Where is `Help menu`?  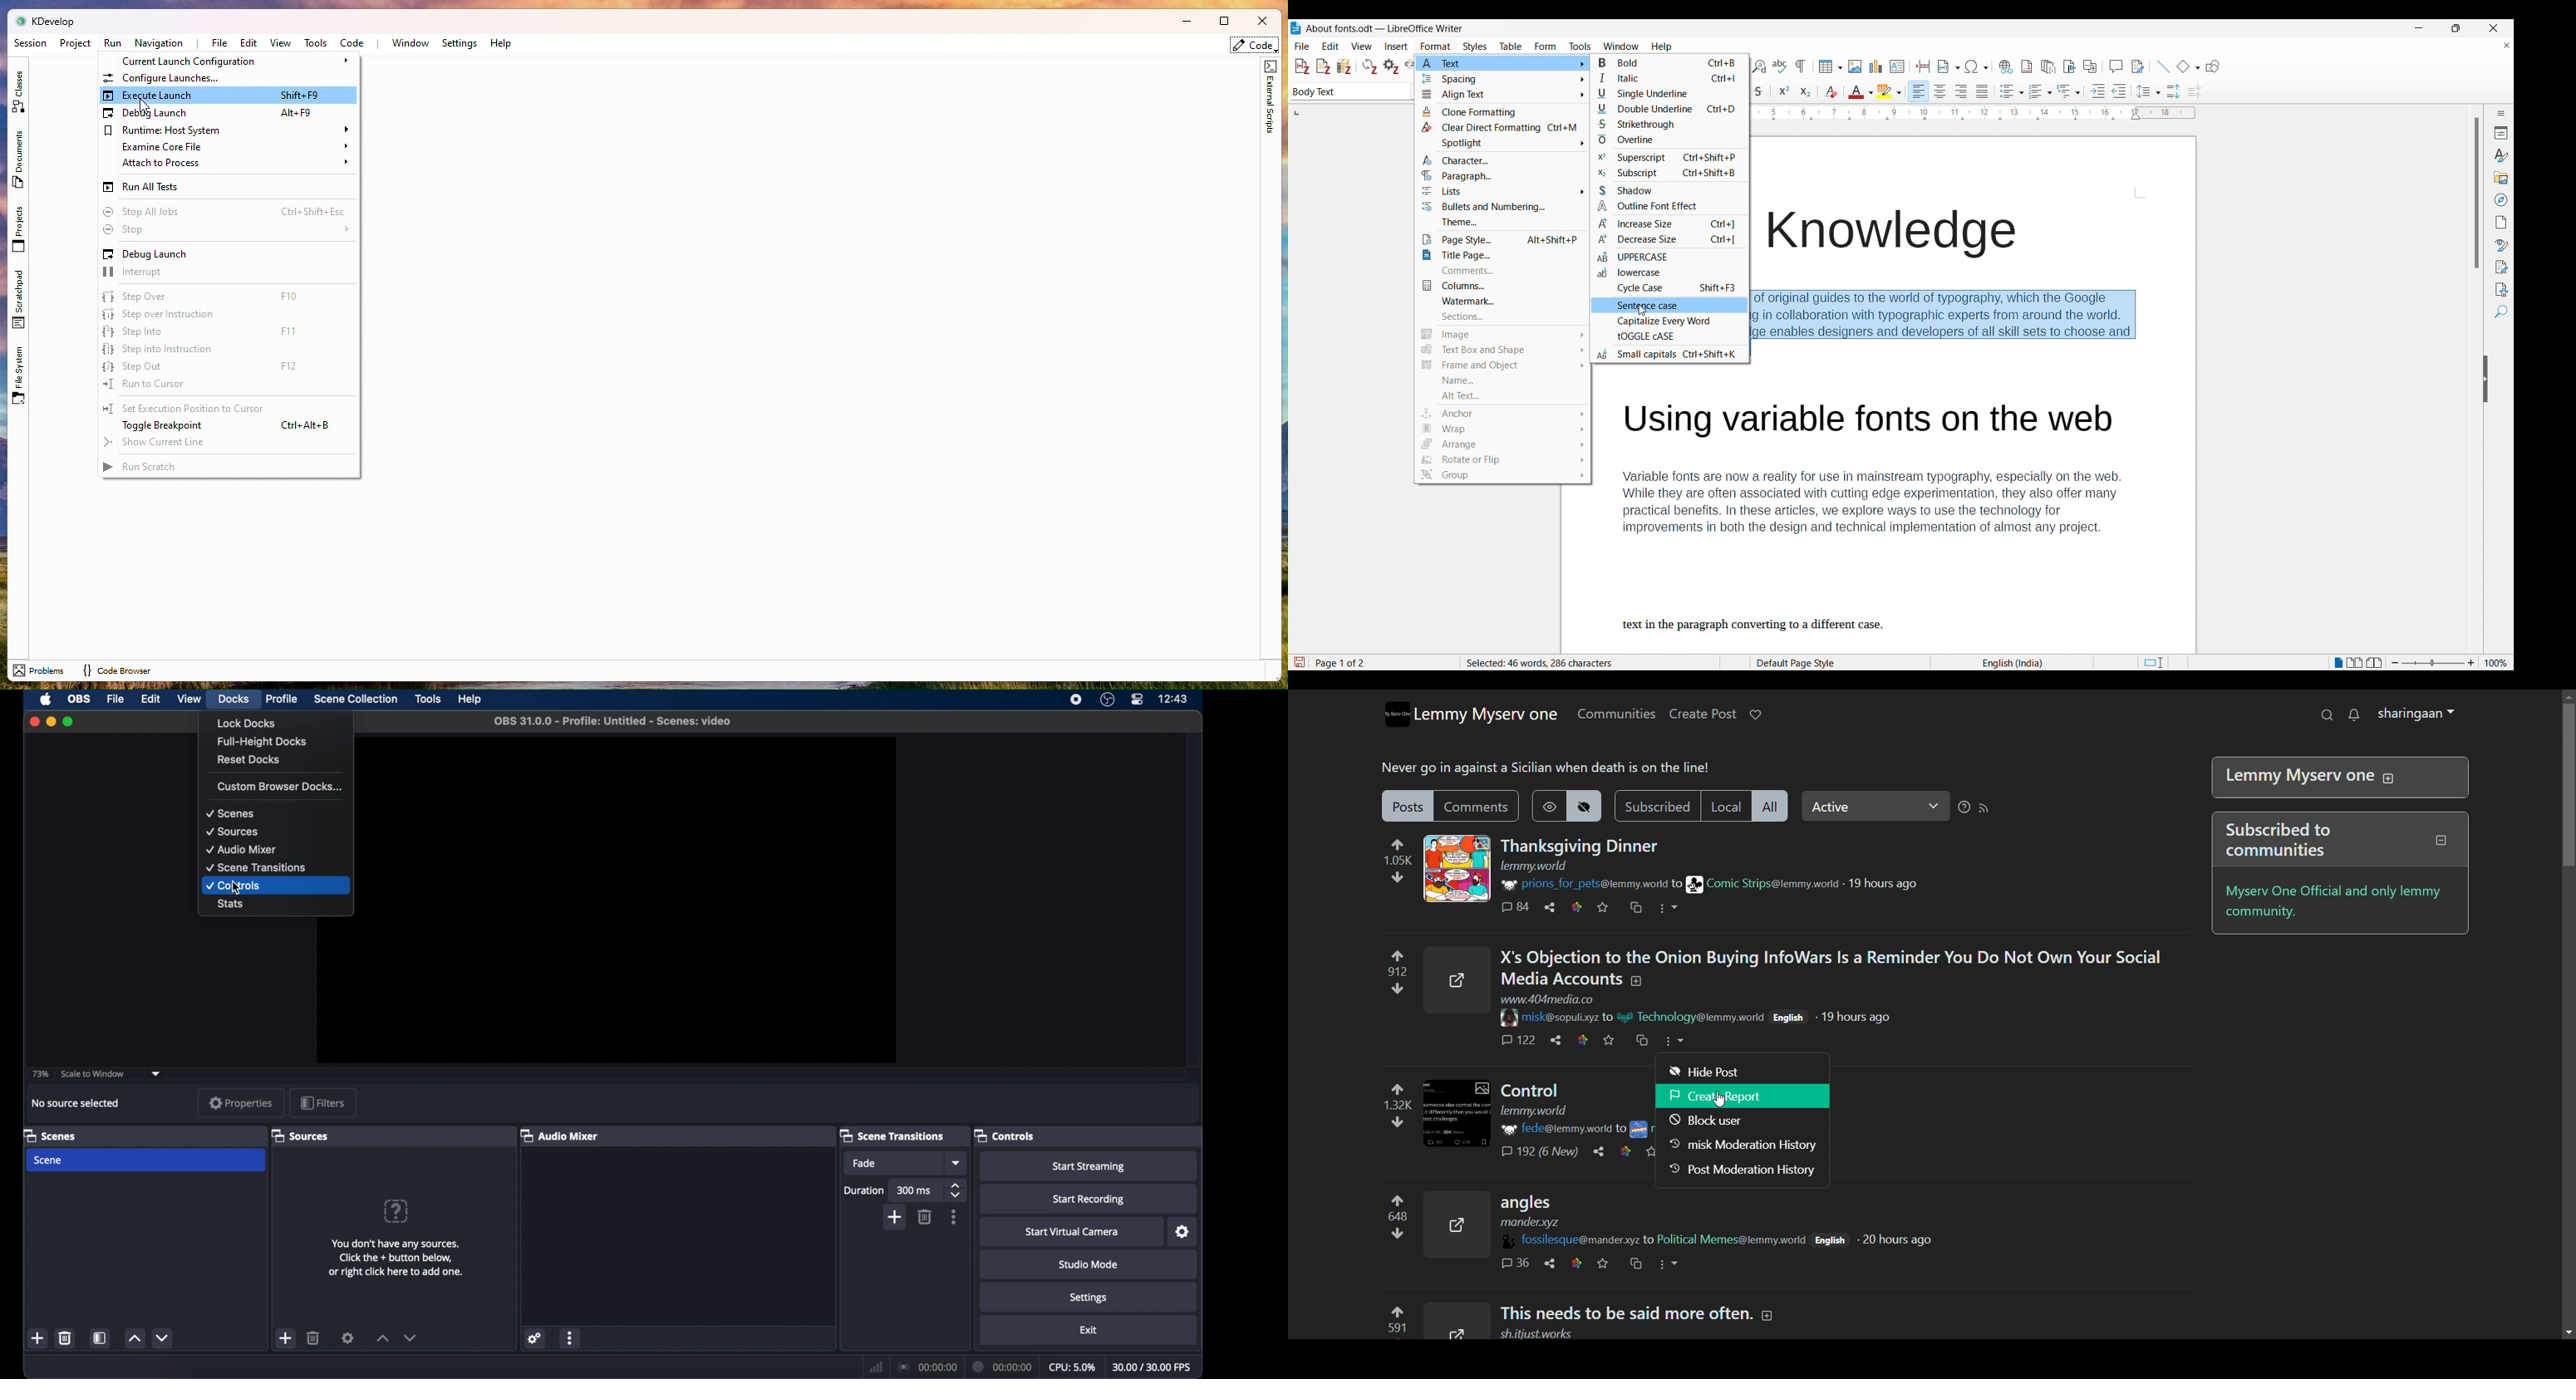
Help menu is located at coordinates (1662, 47).